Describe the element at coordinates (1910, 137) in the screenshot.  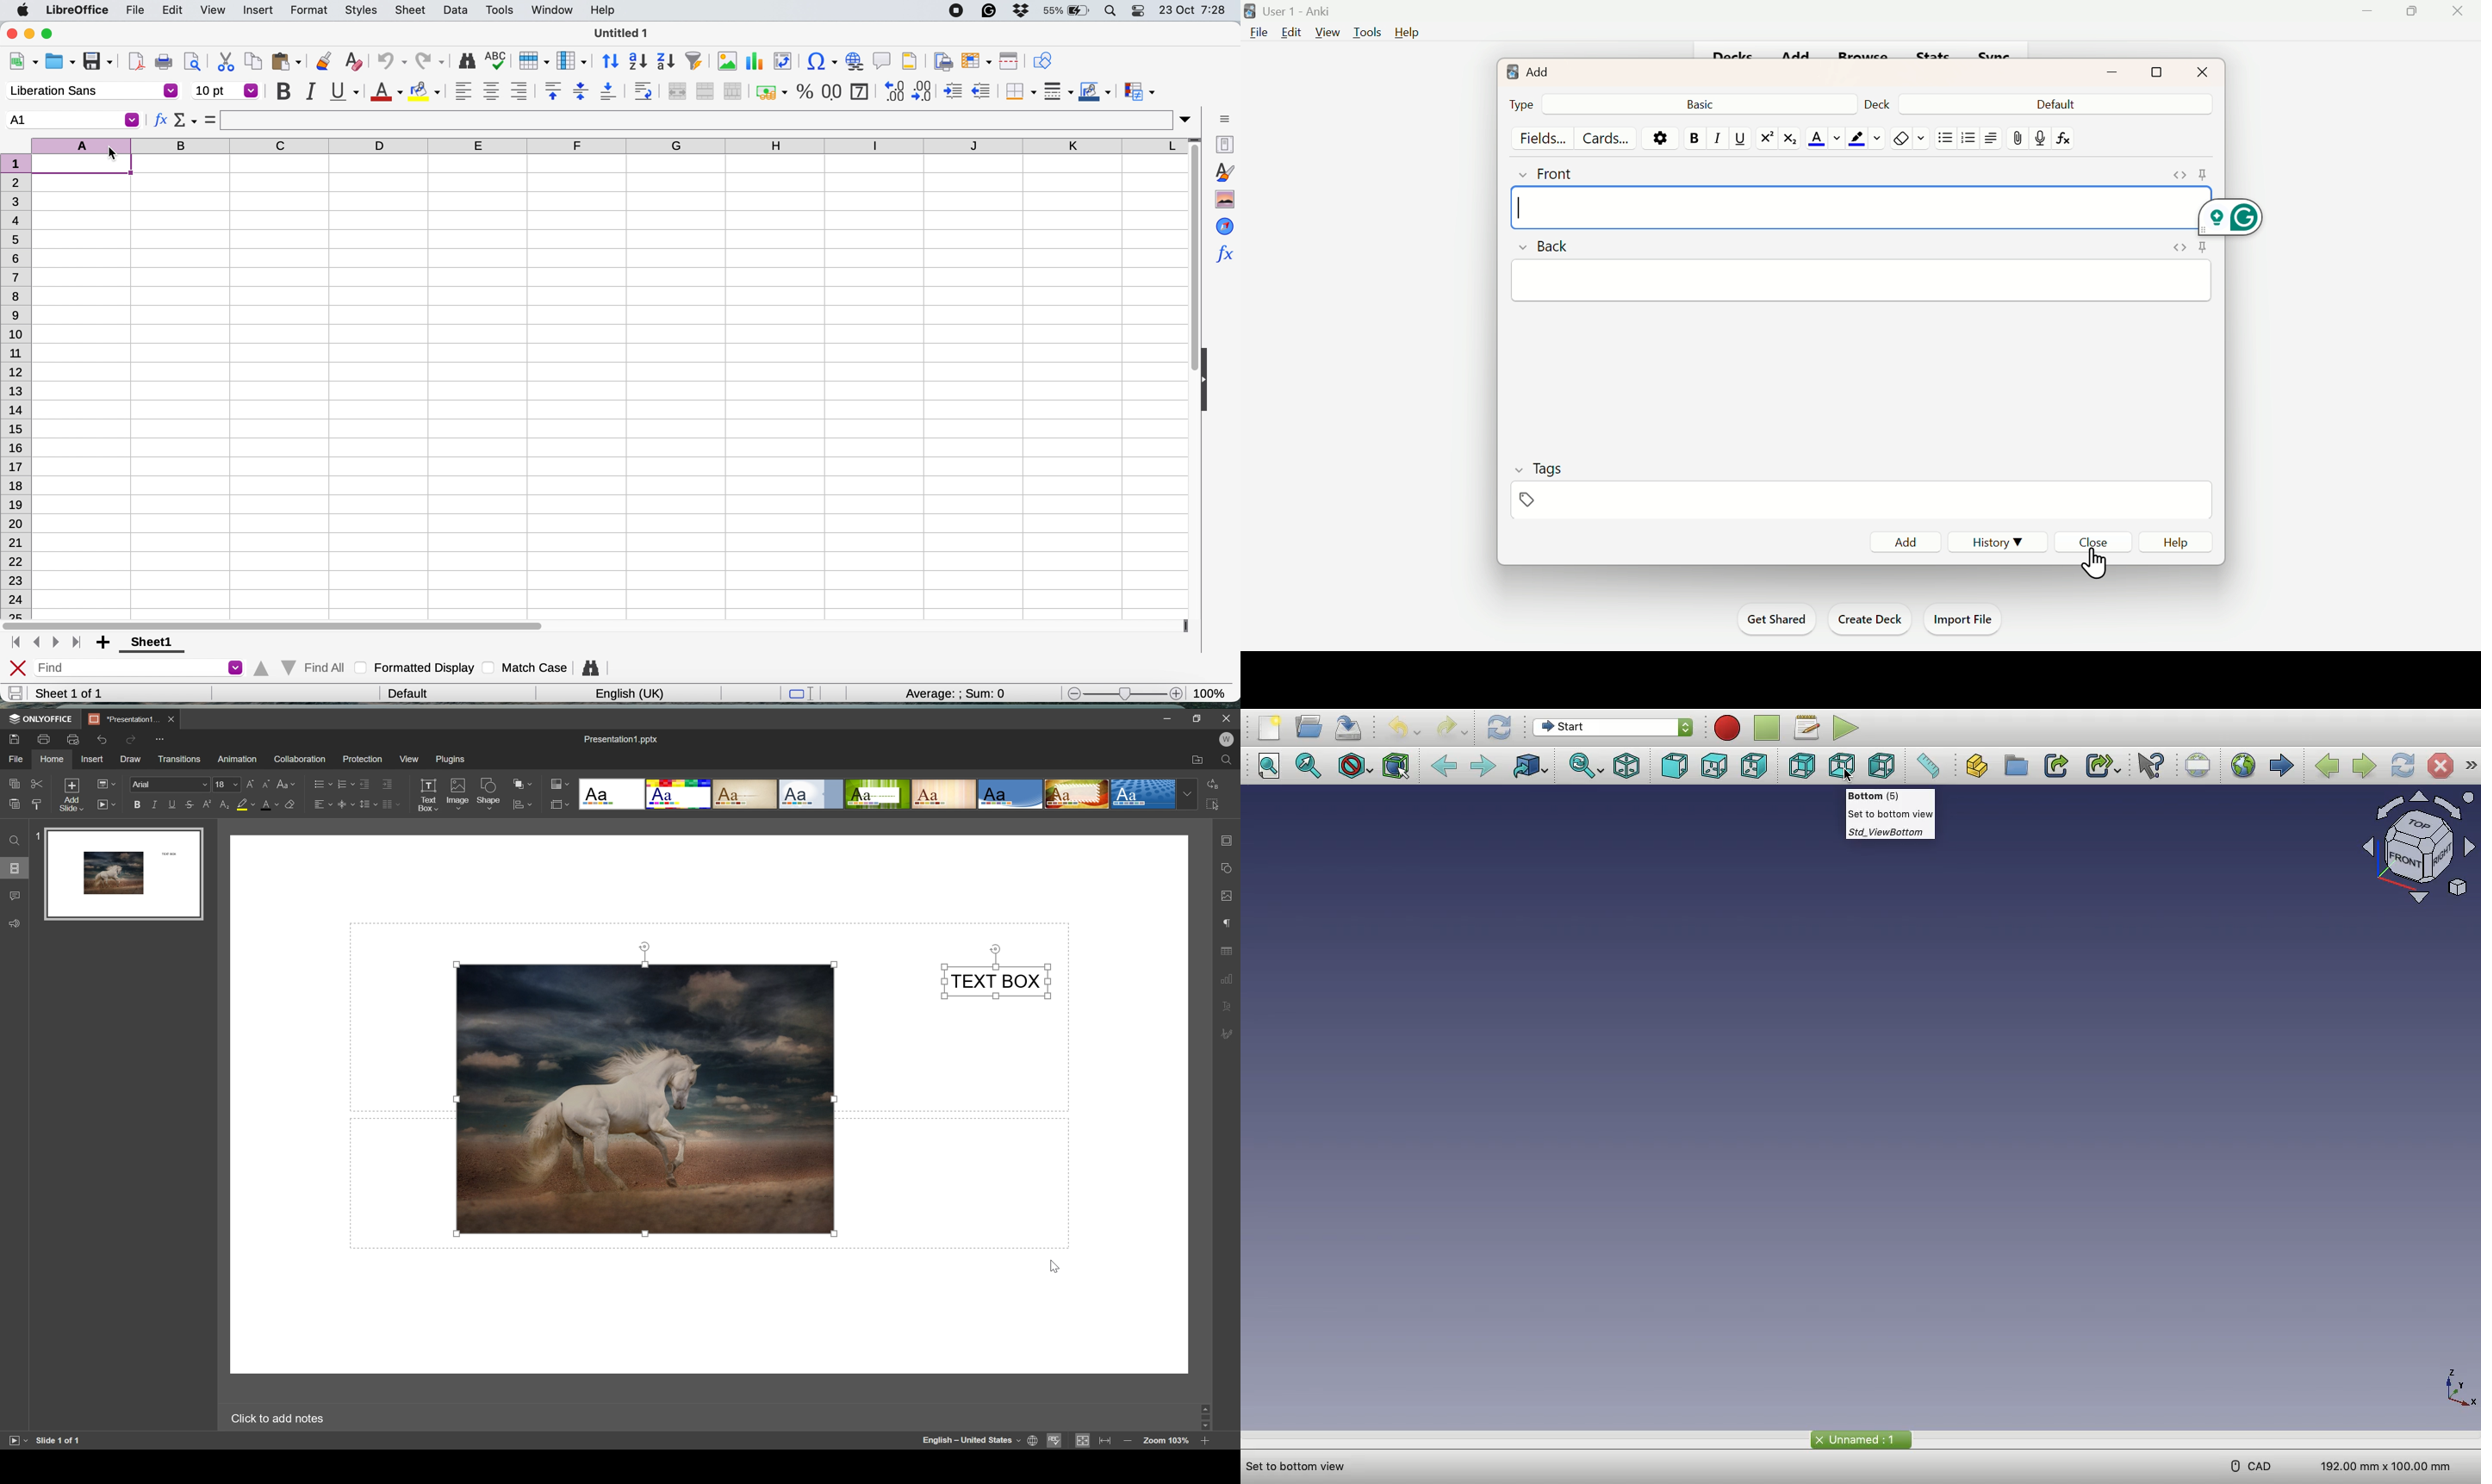
I see `Rubber` at that location.